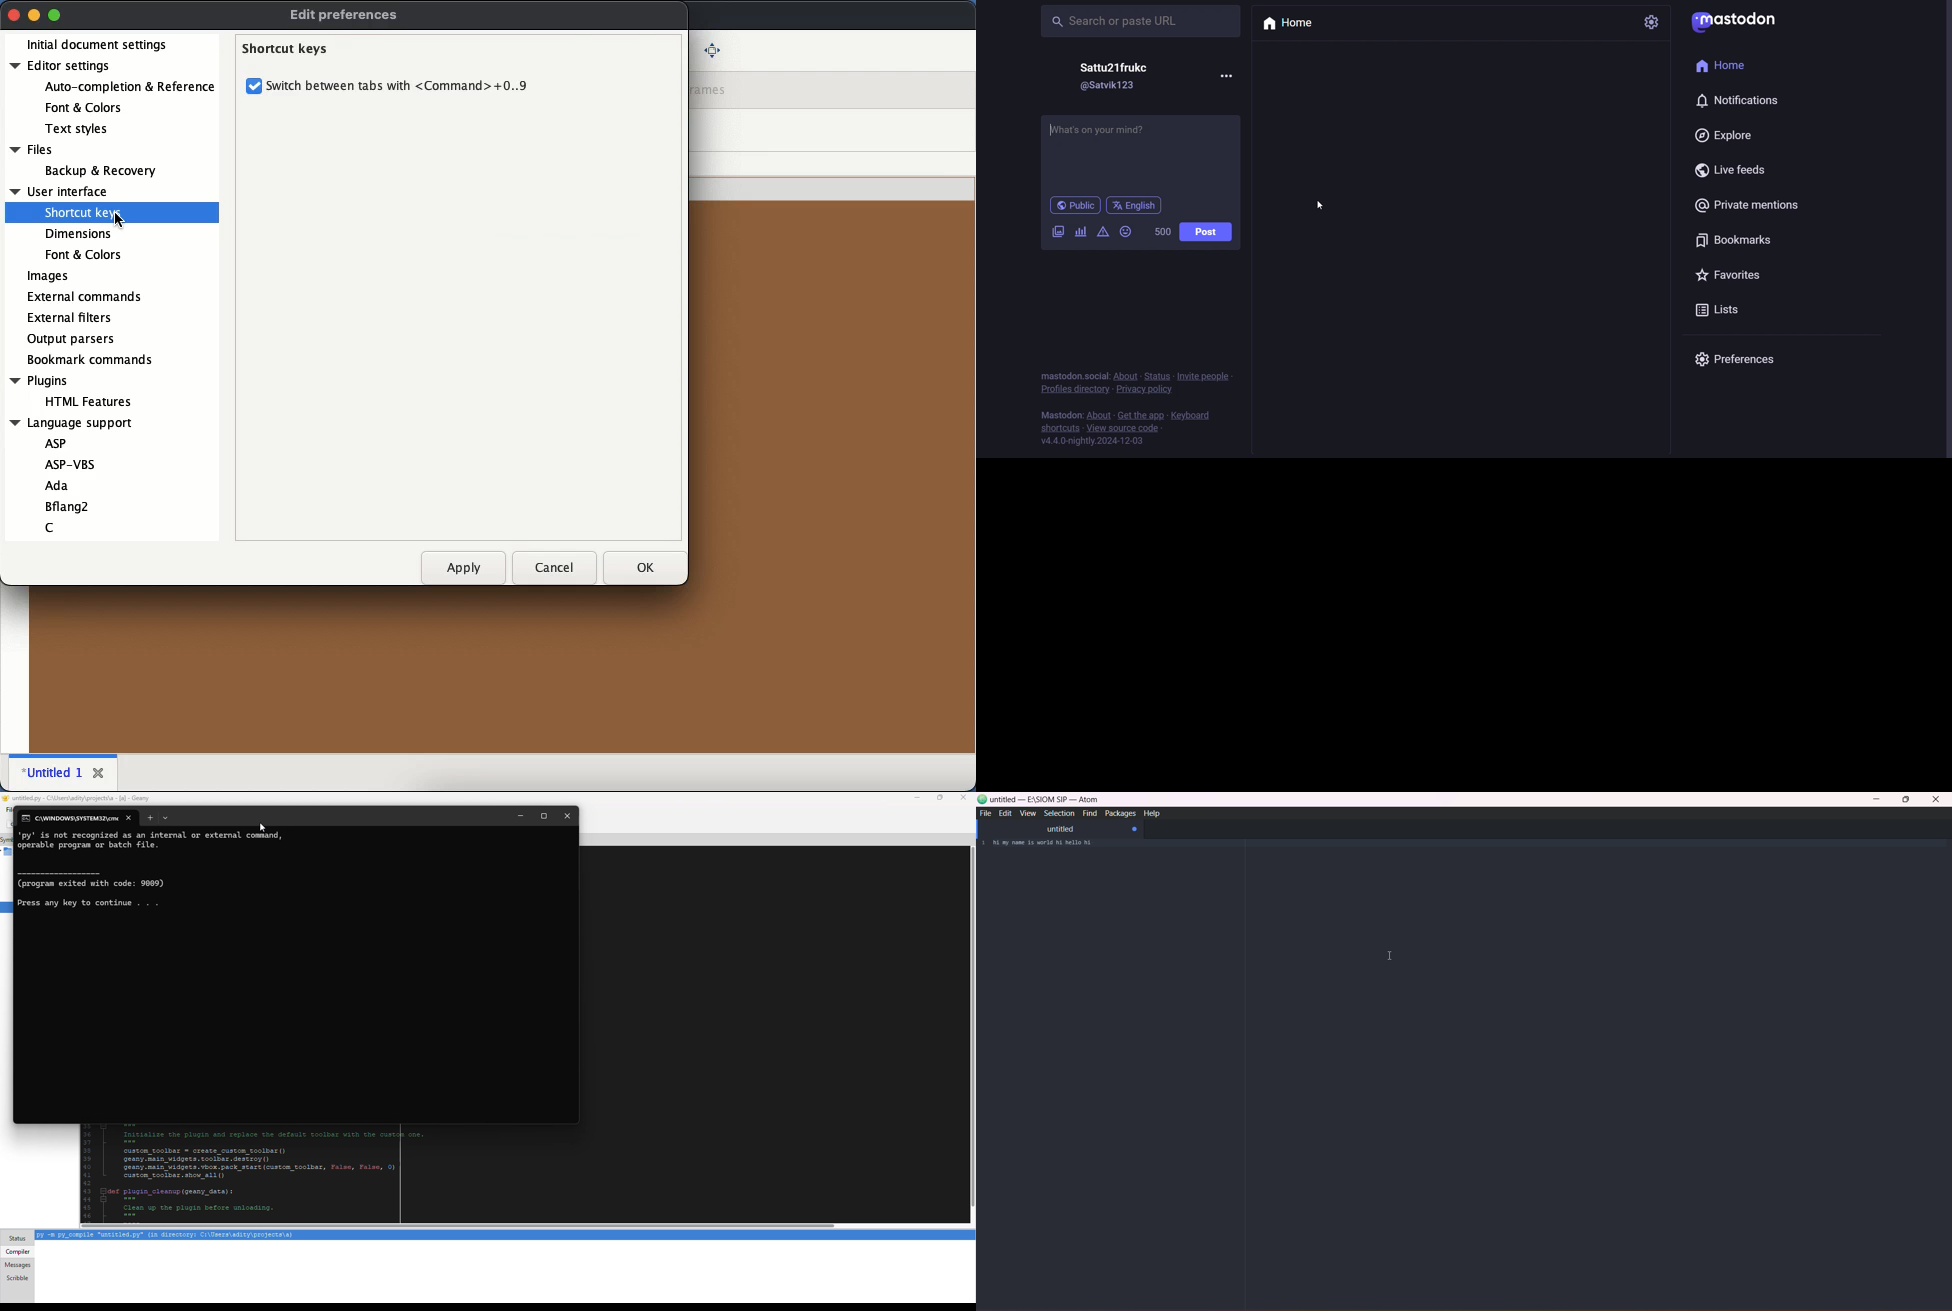  What do you see at coordinates (111, 172) in the screenshot?
I see `Backup & Recovery` at bounding box center [111, 172].